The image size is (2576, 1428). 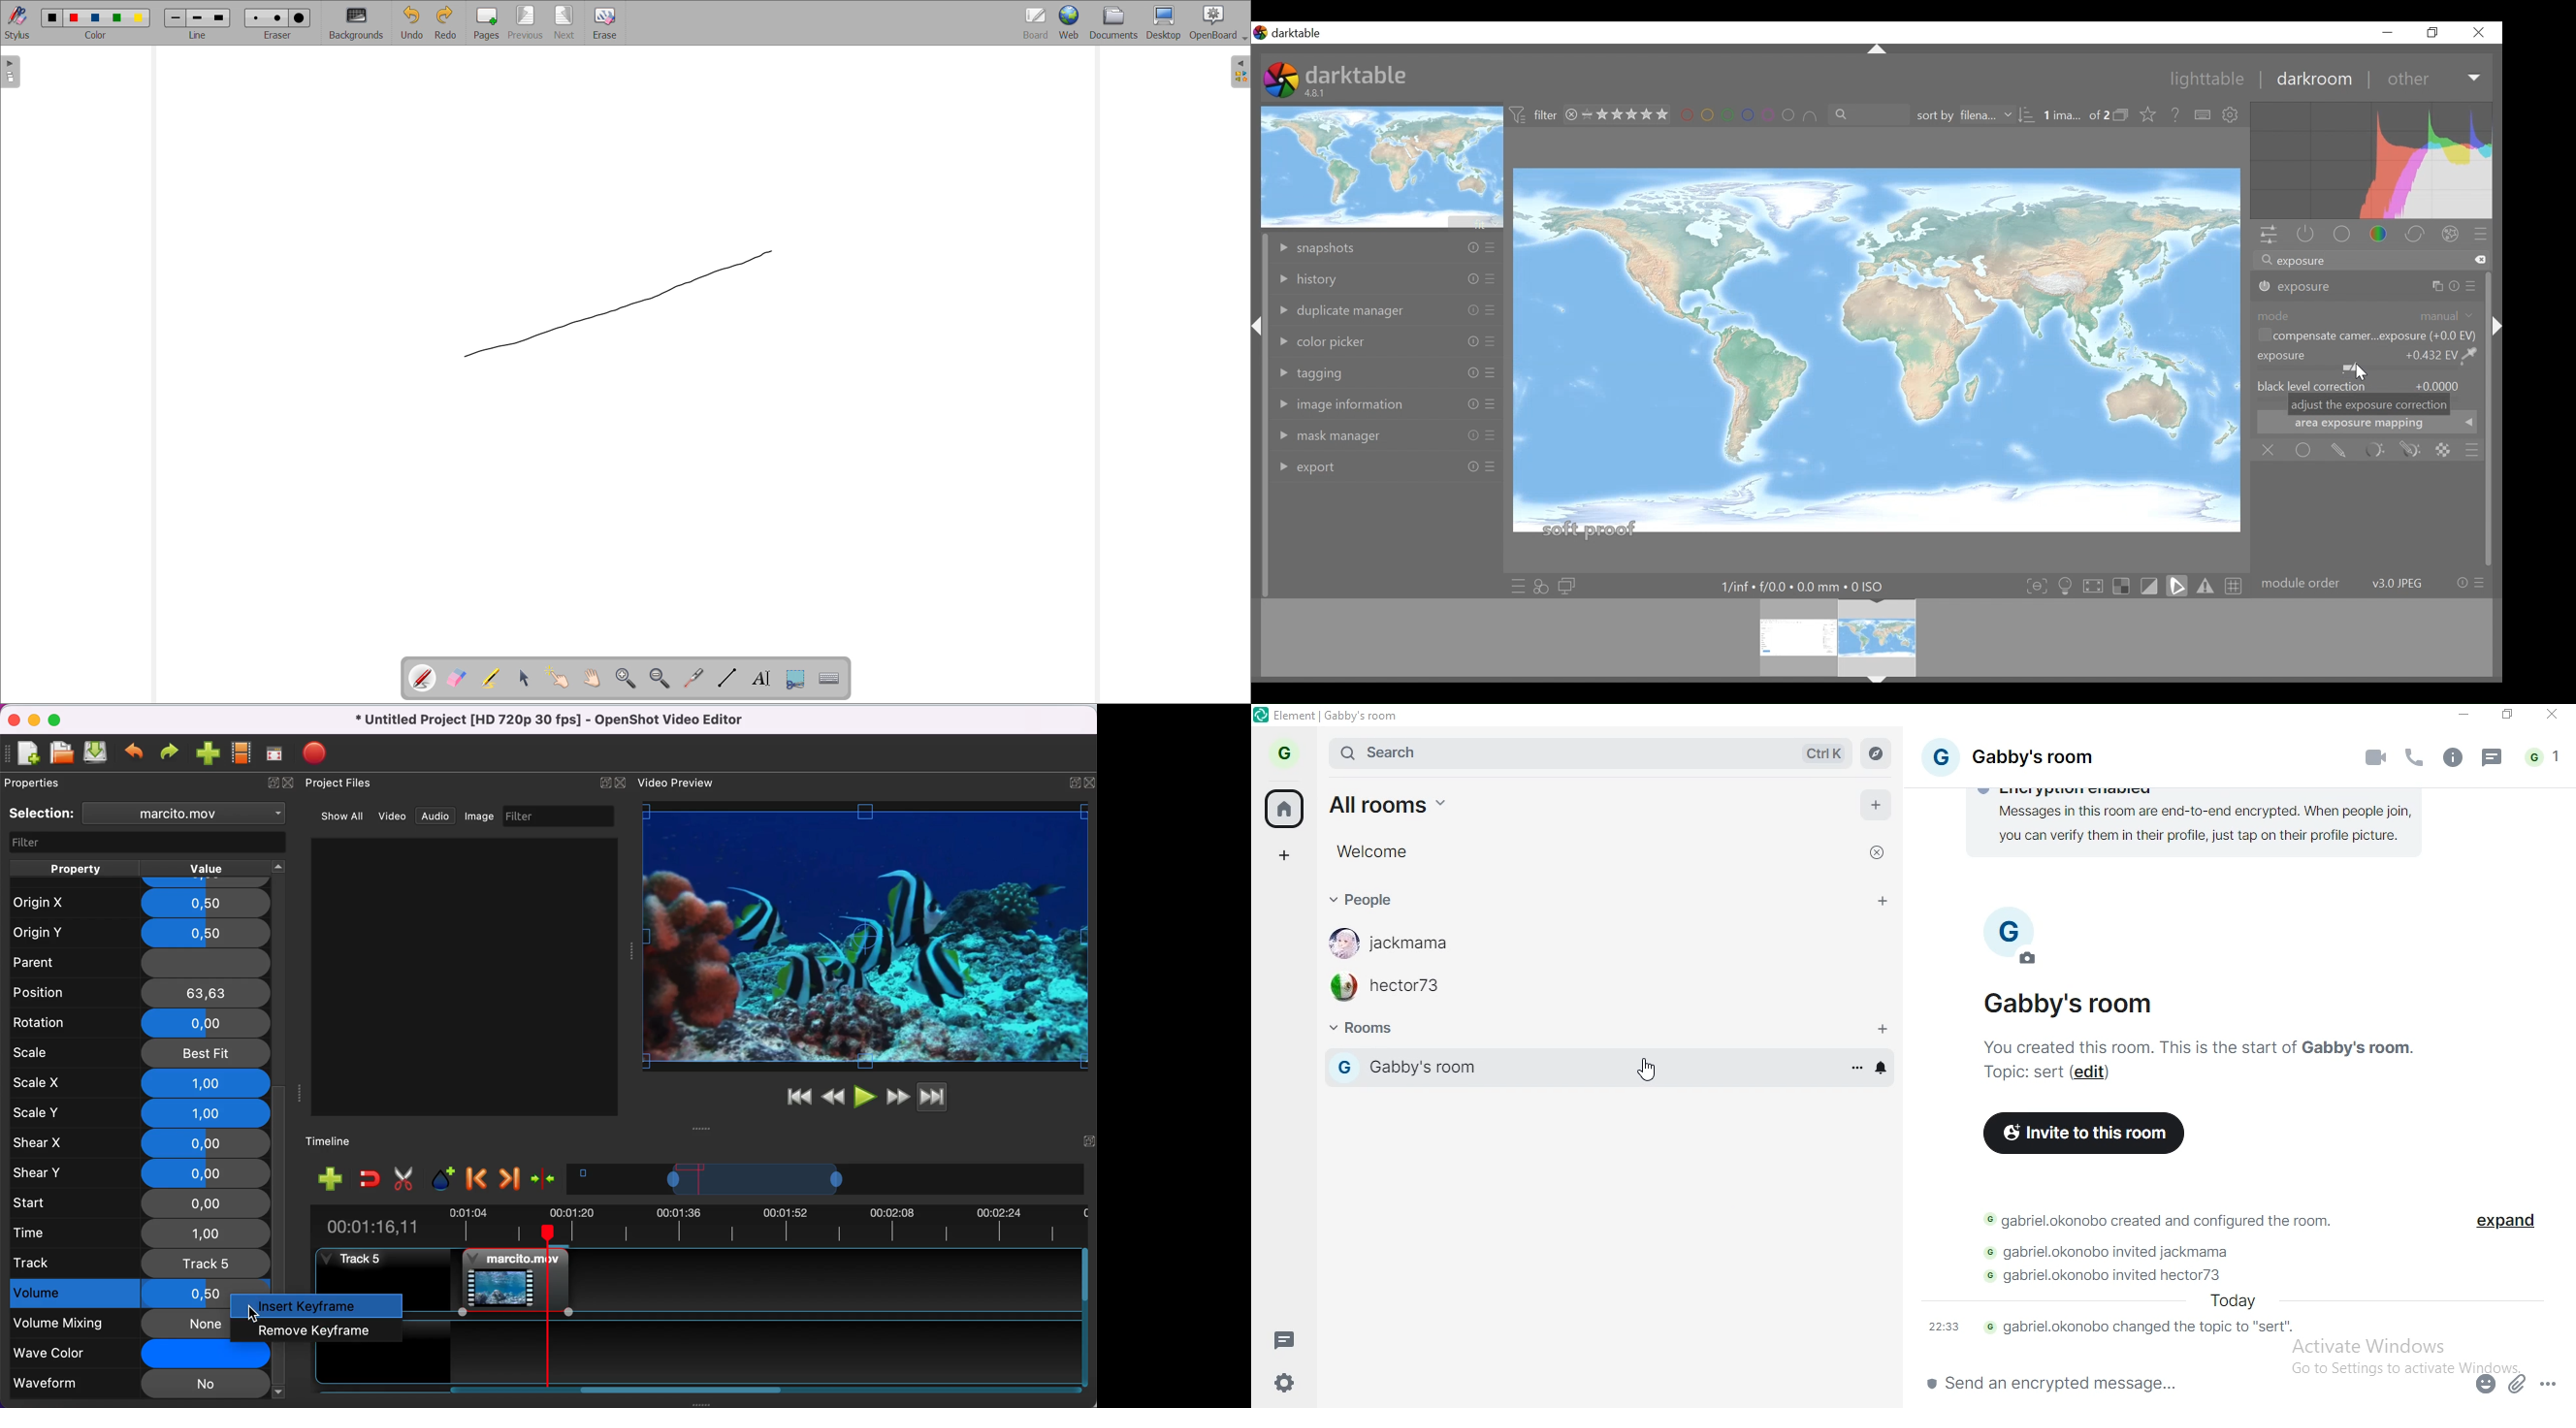 What do you see at coordinates (2378, 757) in the screenshot?
I see `video call` at bounding box center [2378, 757].